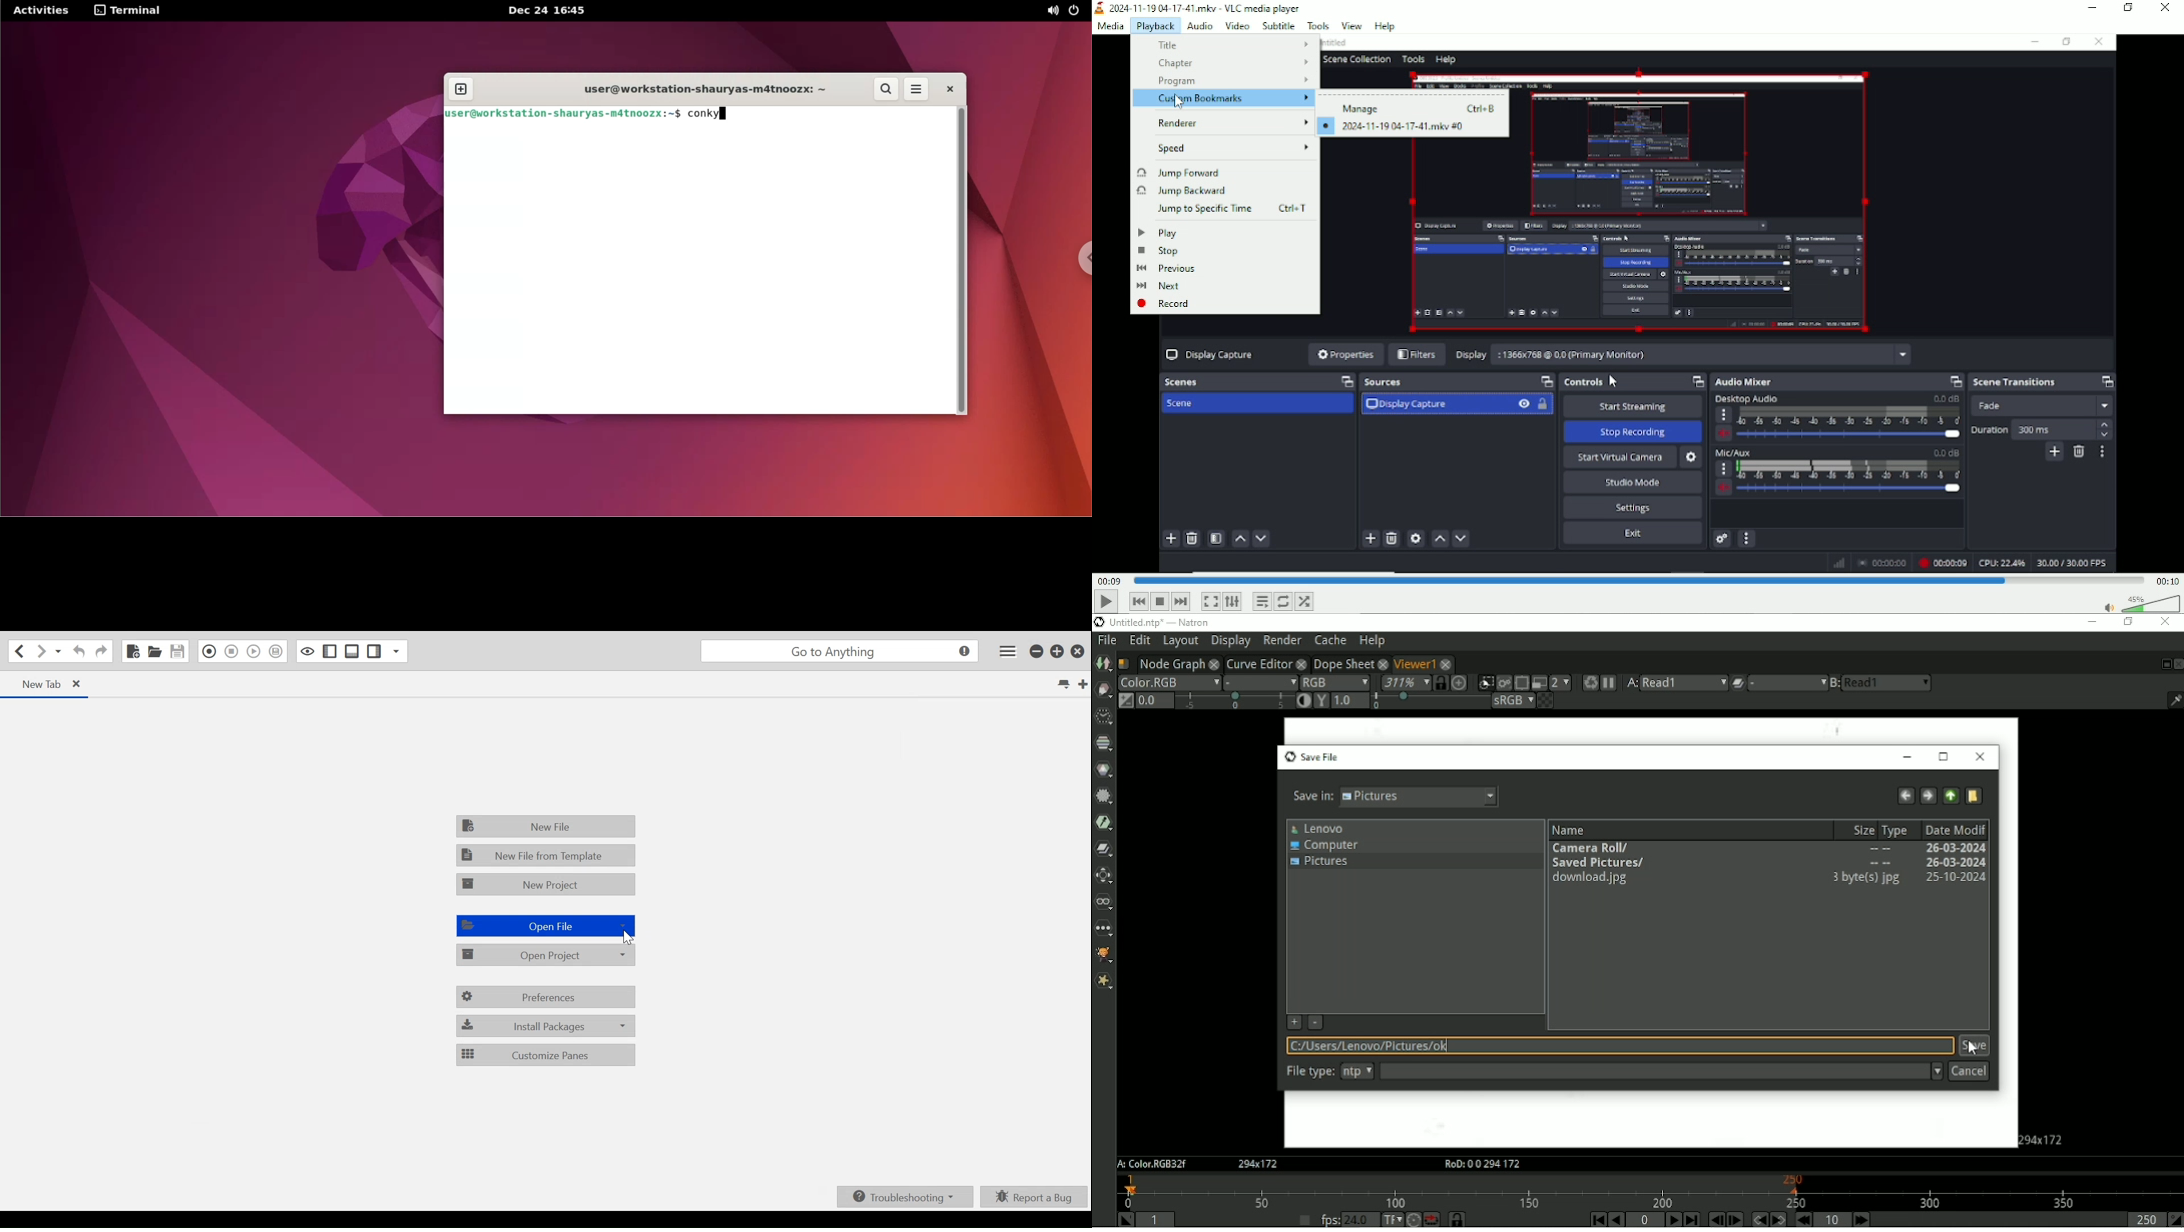  I want to click on Subtitle, so click(1278, 26).